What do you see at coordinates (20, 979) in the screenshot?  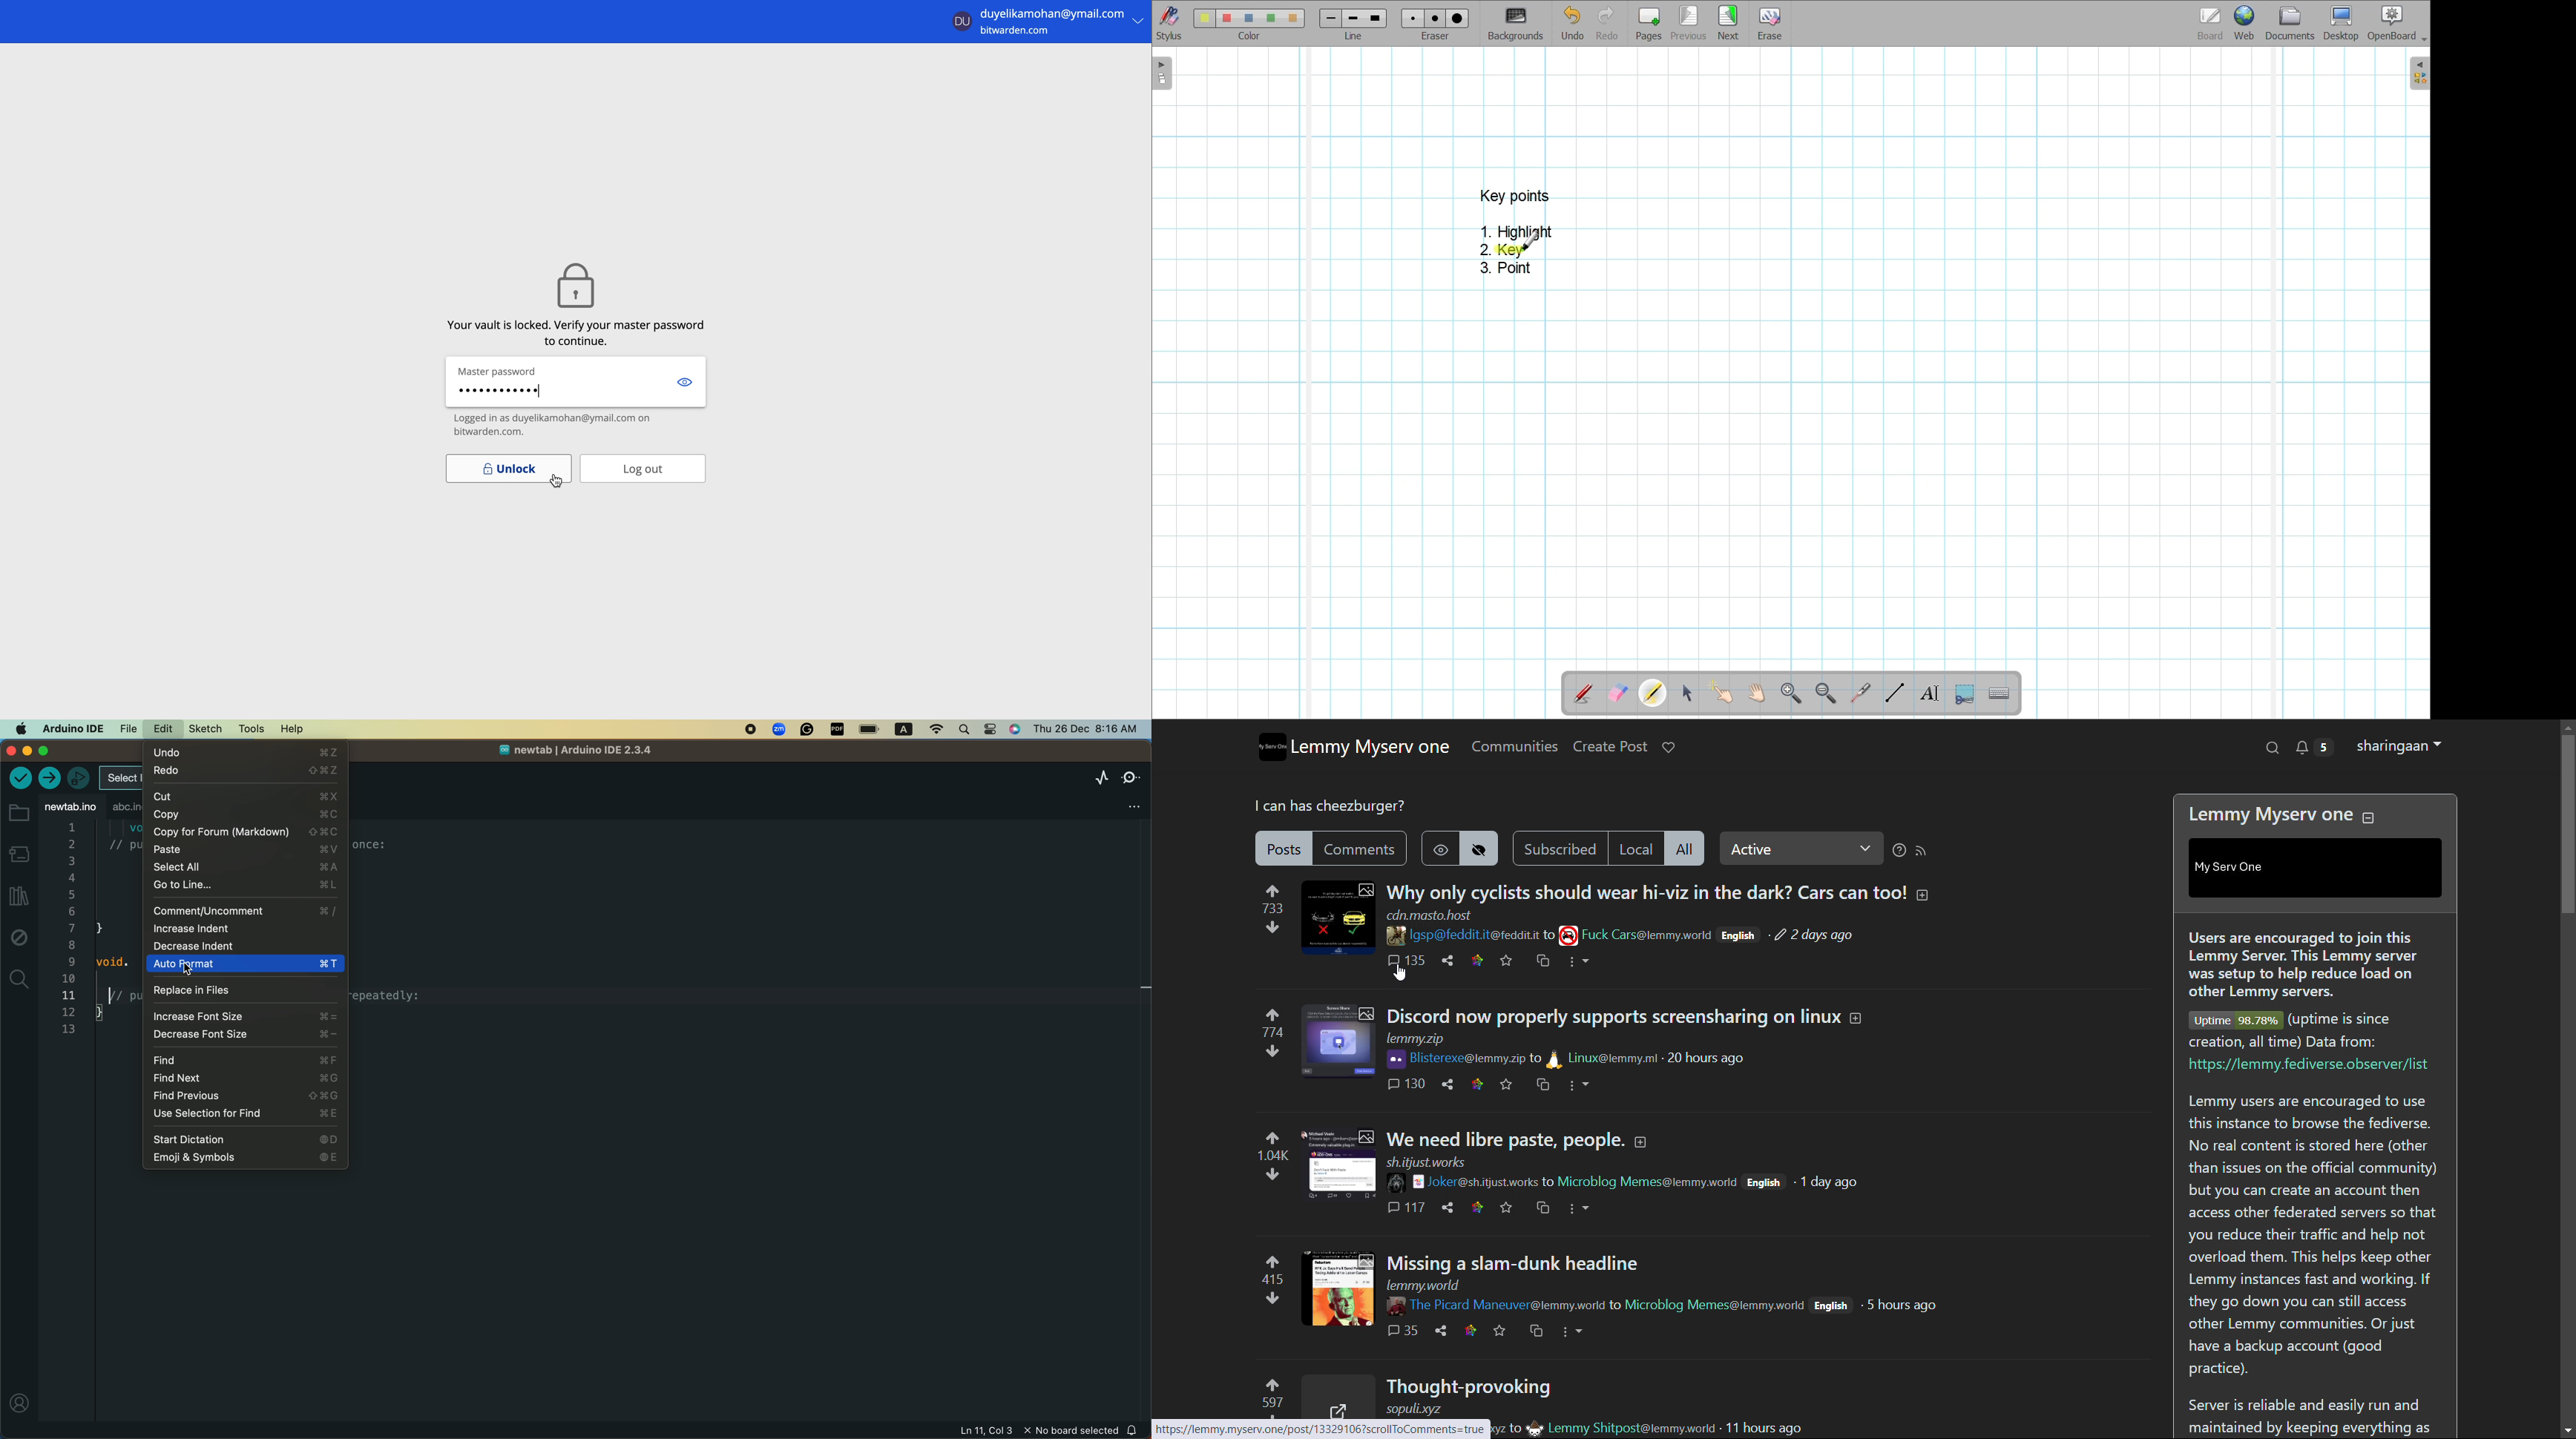 I see `search` at bounding box center [20, 979].